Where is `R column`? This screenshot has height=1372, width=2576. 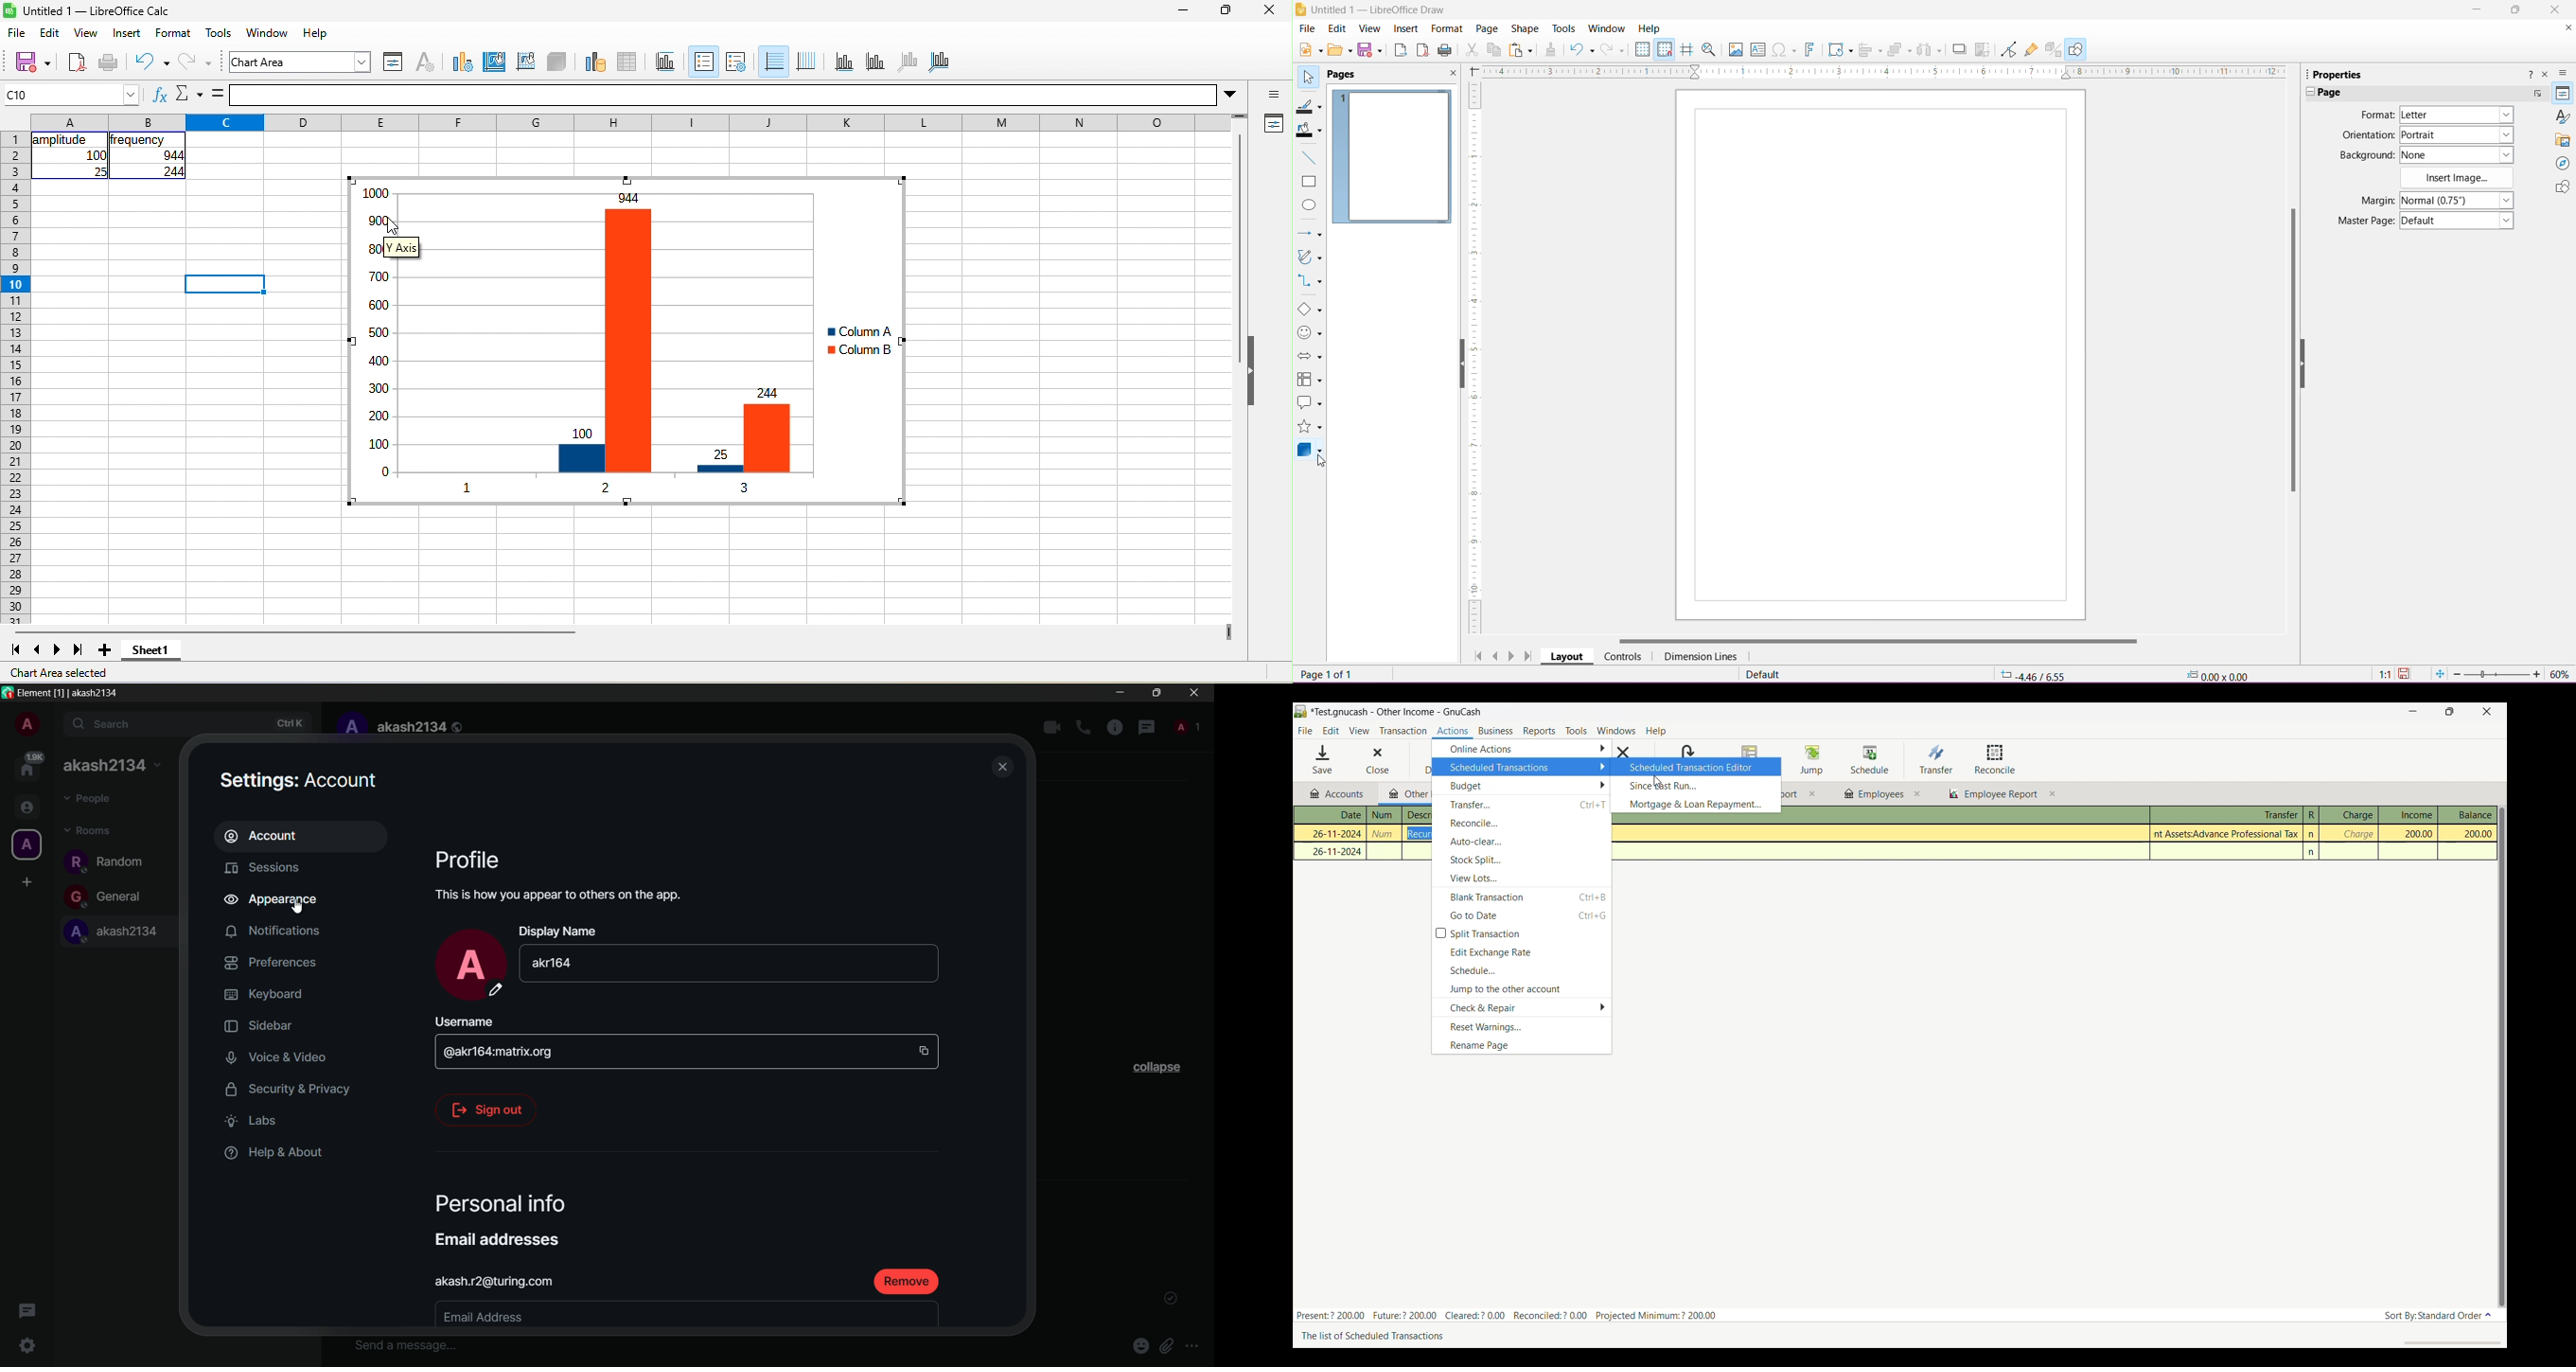 R column is located at coordinates (2311, 815).